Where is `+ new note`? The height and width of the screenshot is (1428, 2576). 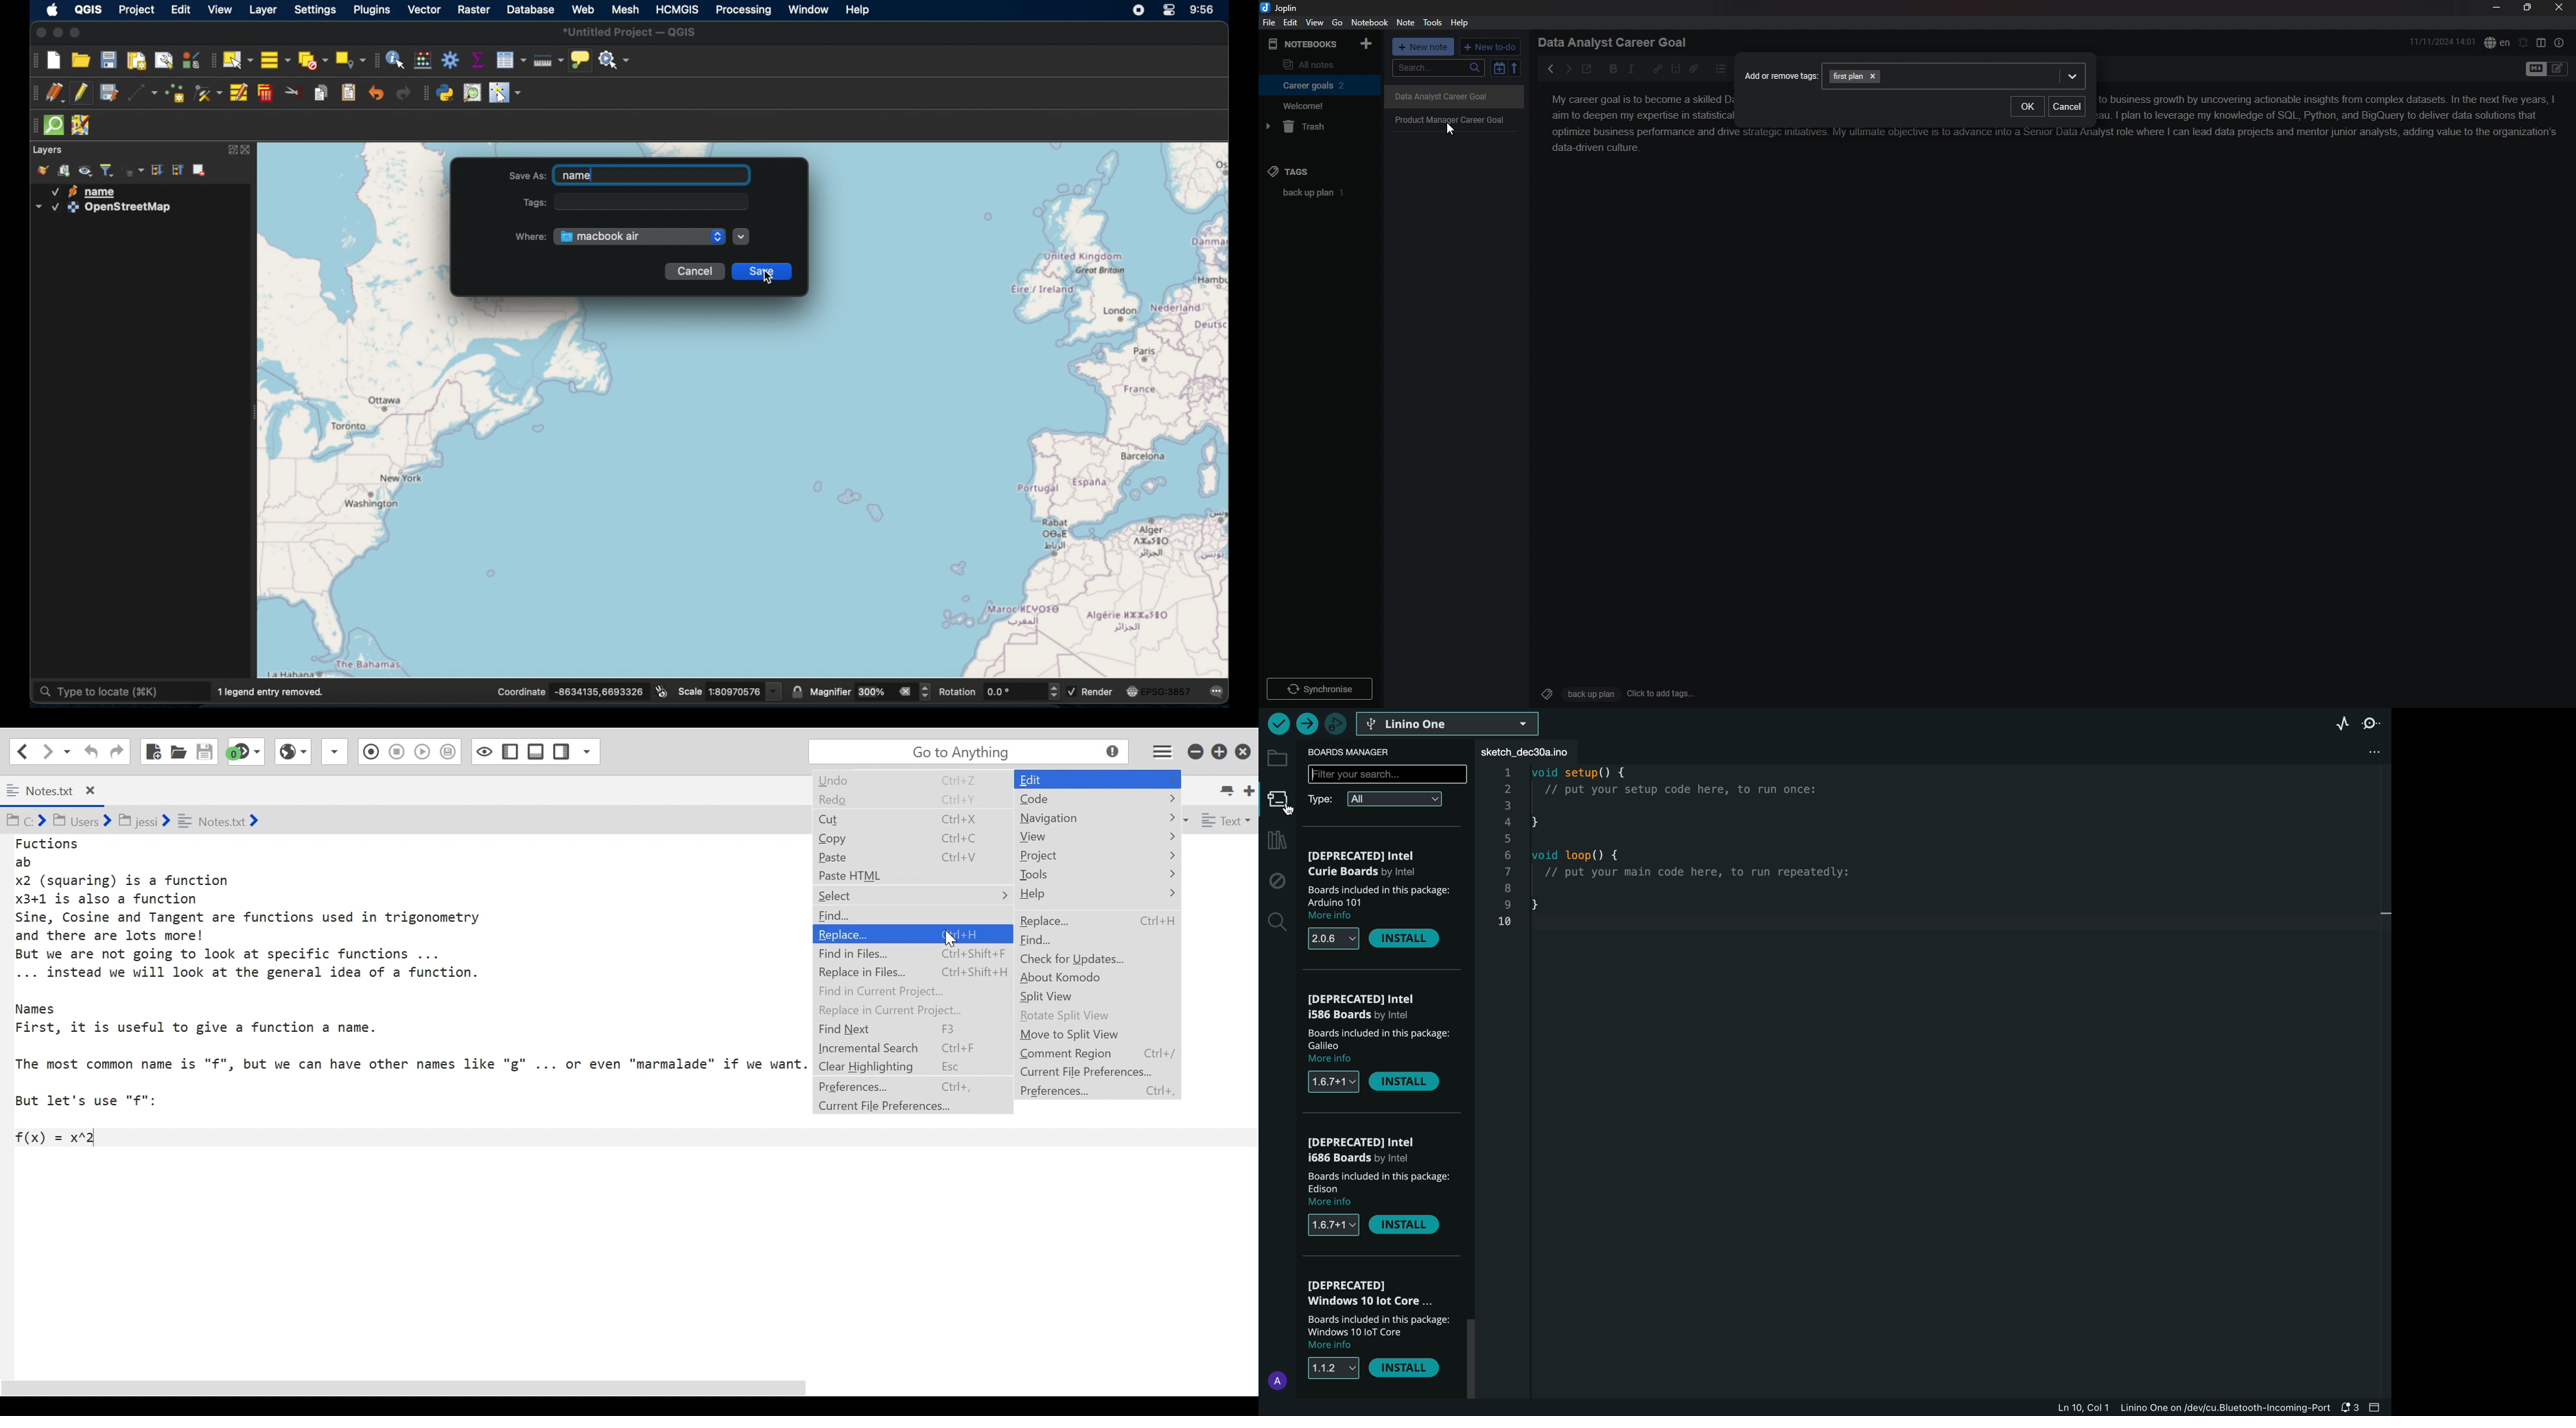
+ new note is located at coordinates (1423, 47).